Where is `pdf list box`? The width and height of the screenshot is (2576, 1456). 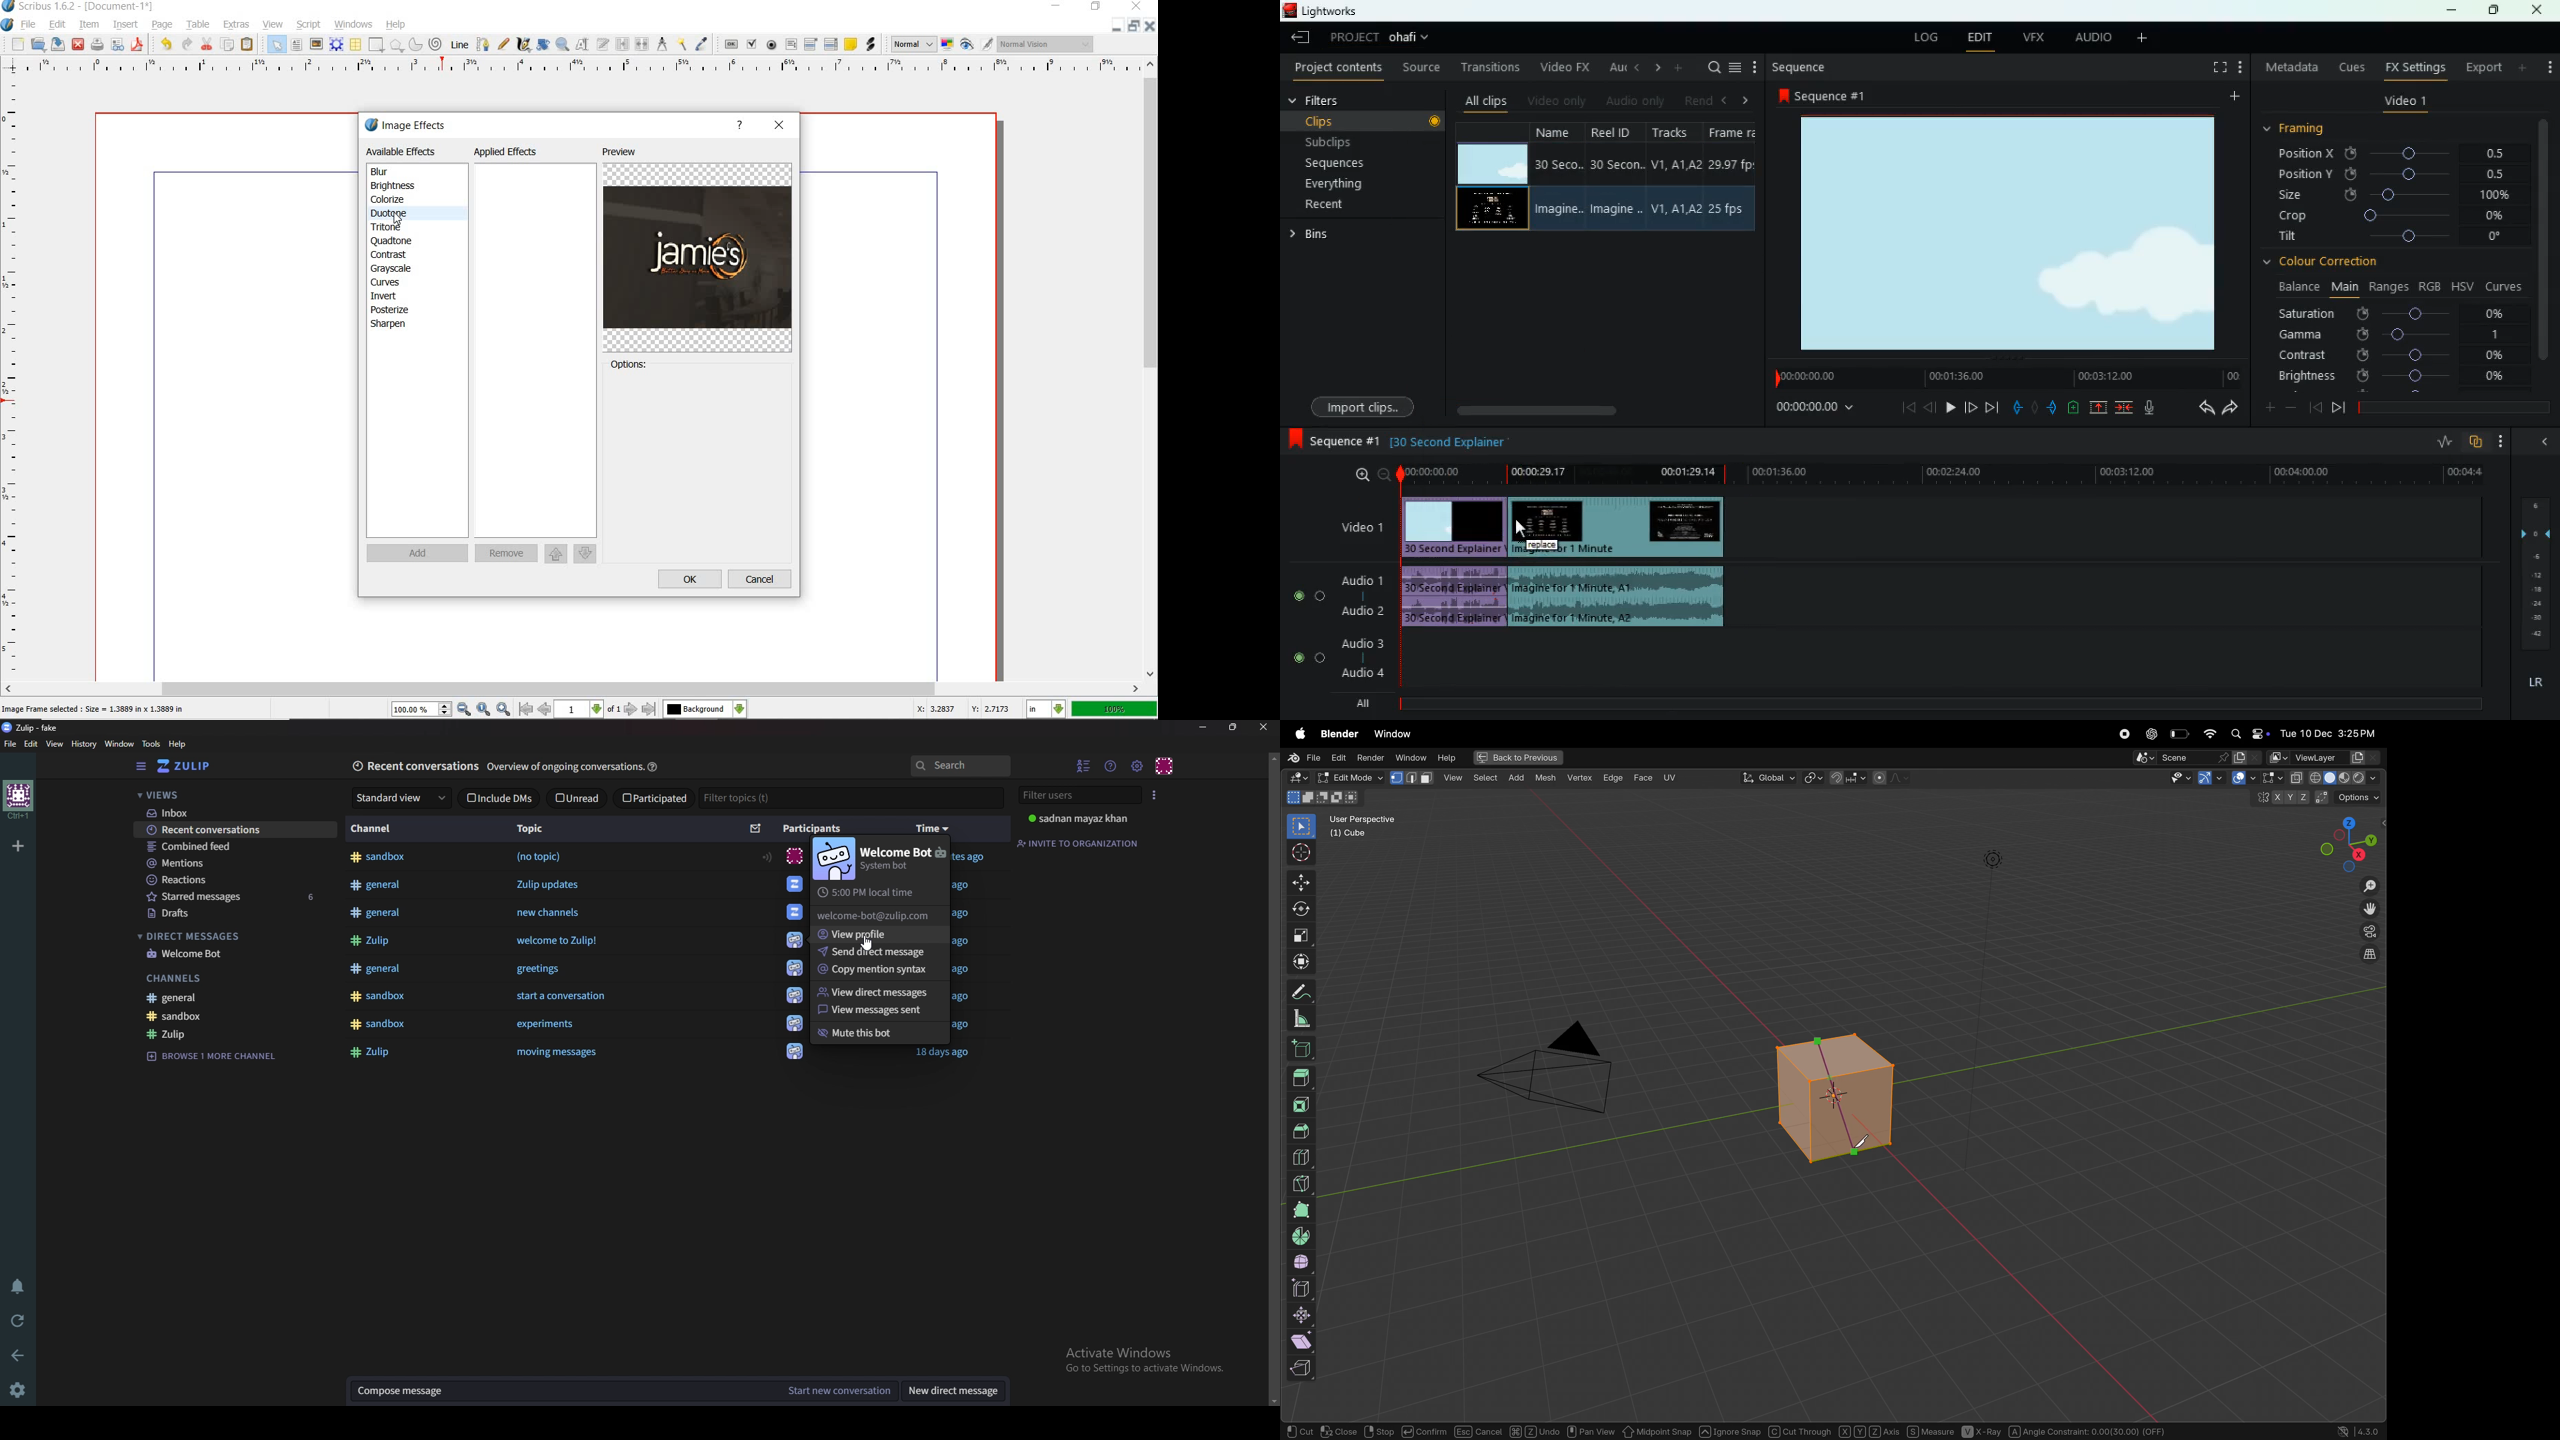 pdf list box is located at coordinates (832, 45).